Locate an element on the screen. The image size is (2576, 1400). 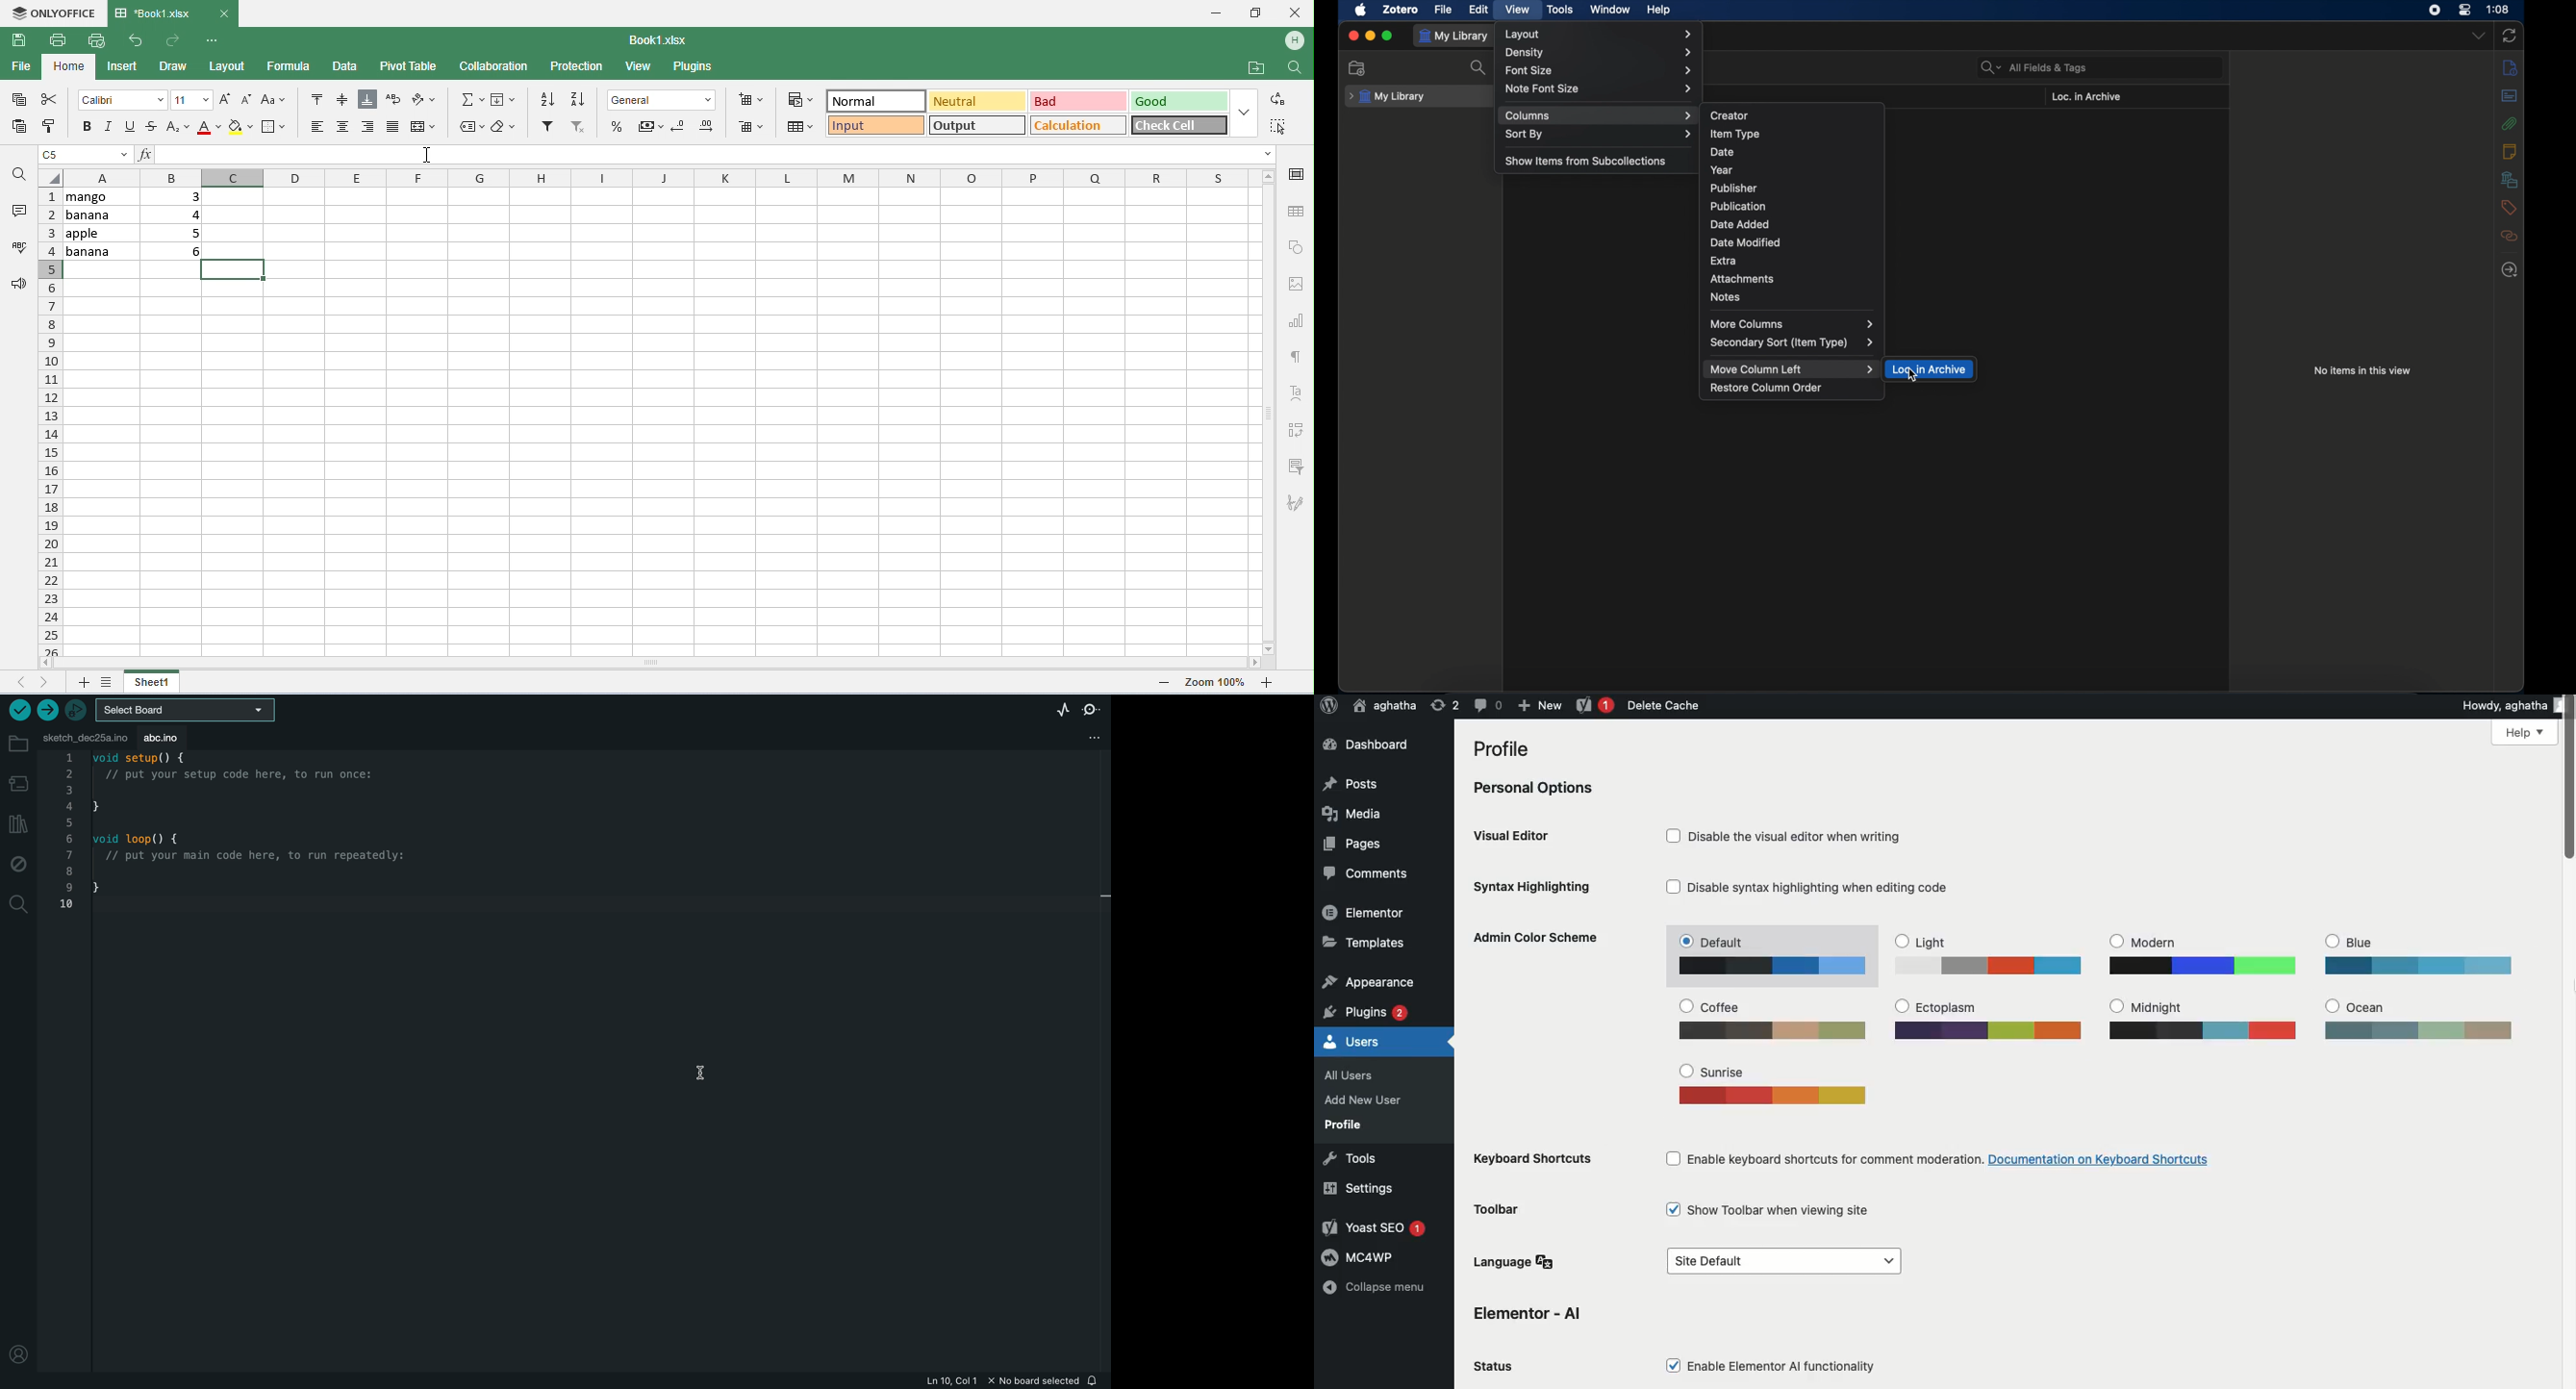
Users is located at coordinates (1353, 1040).